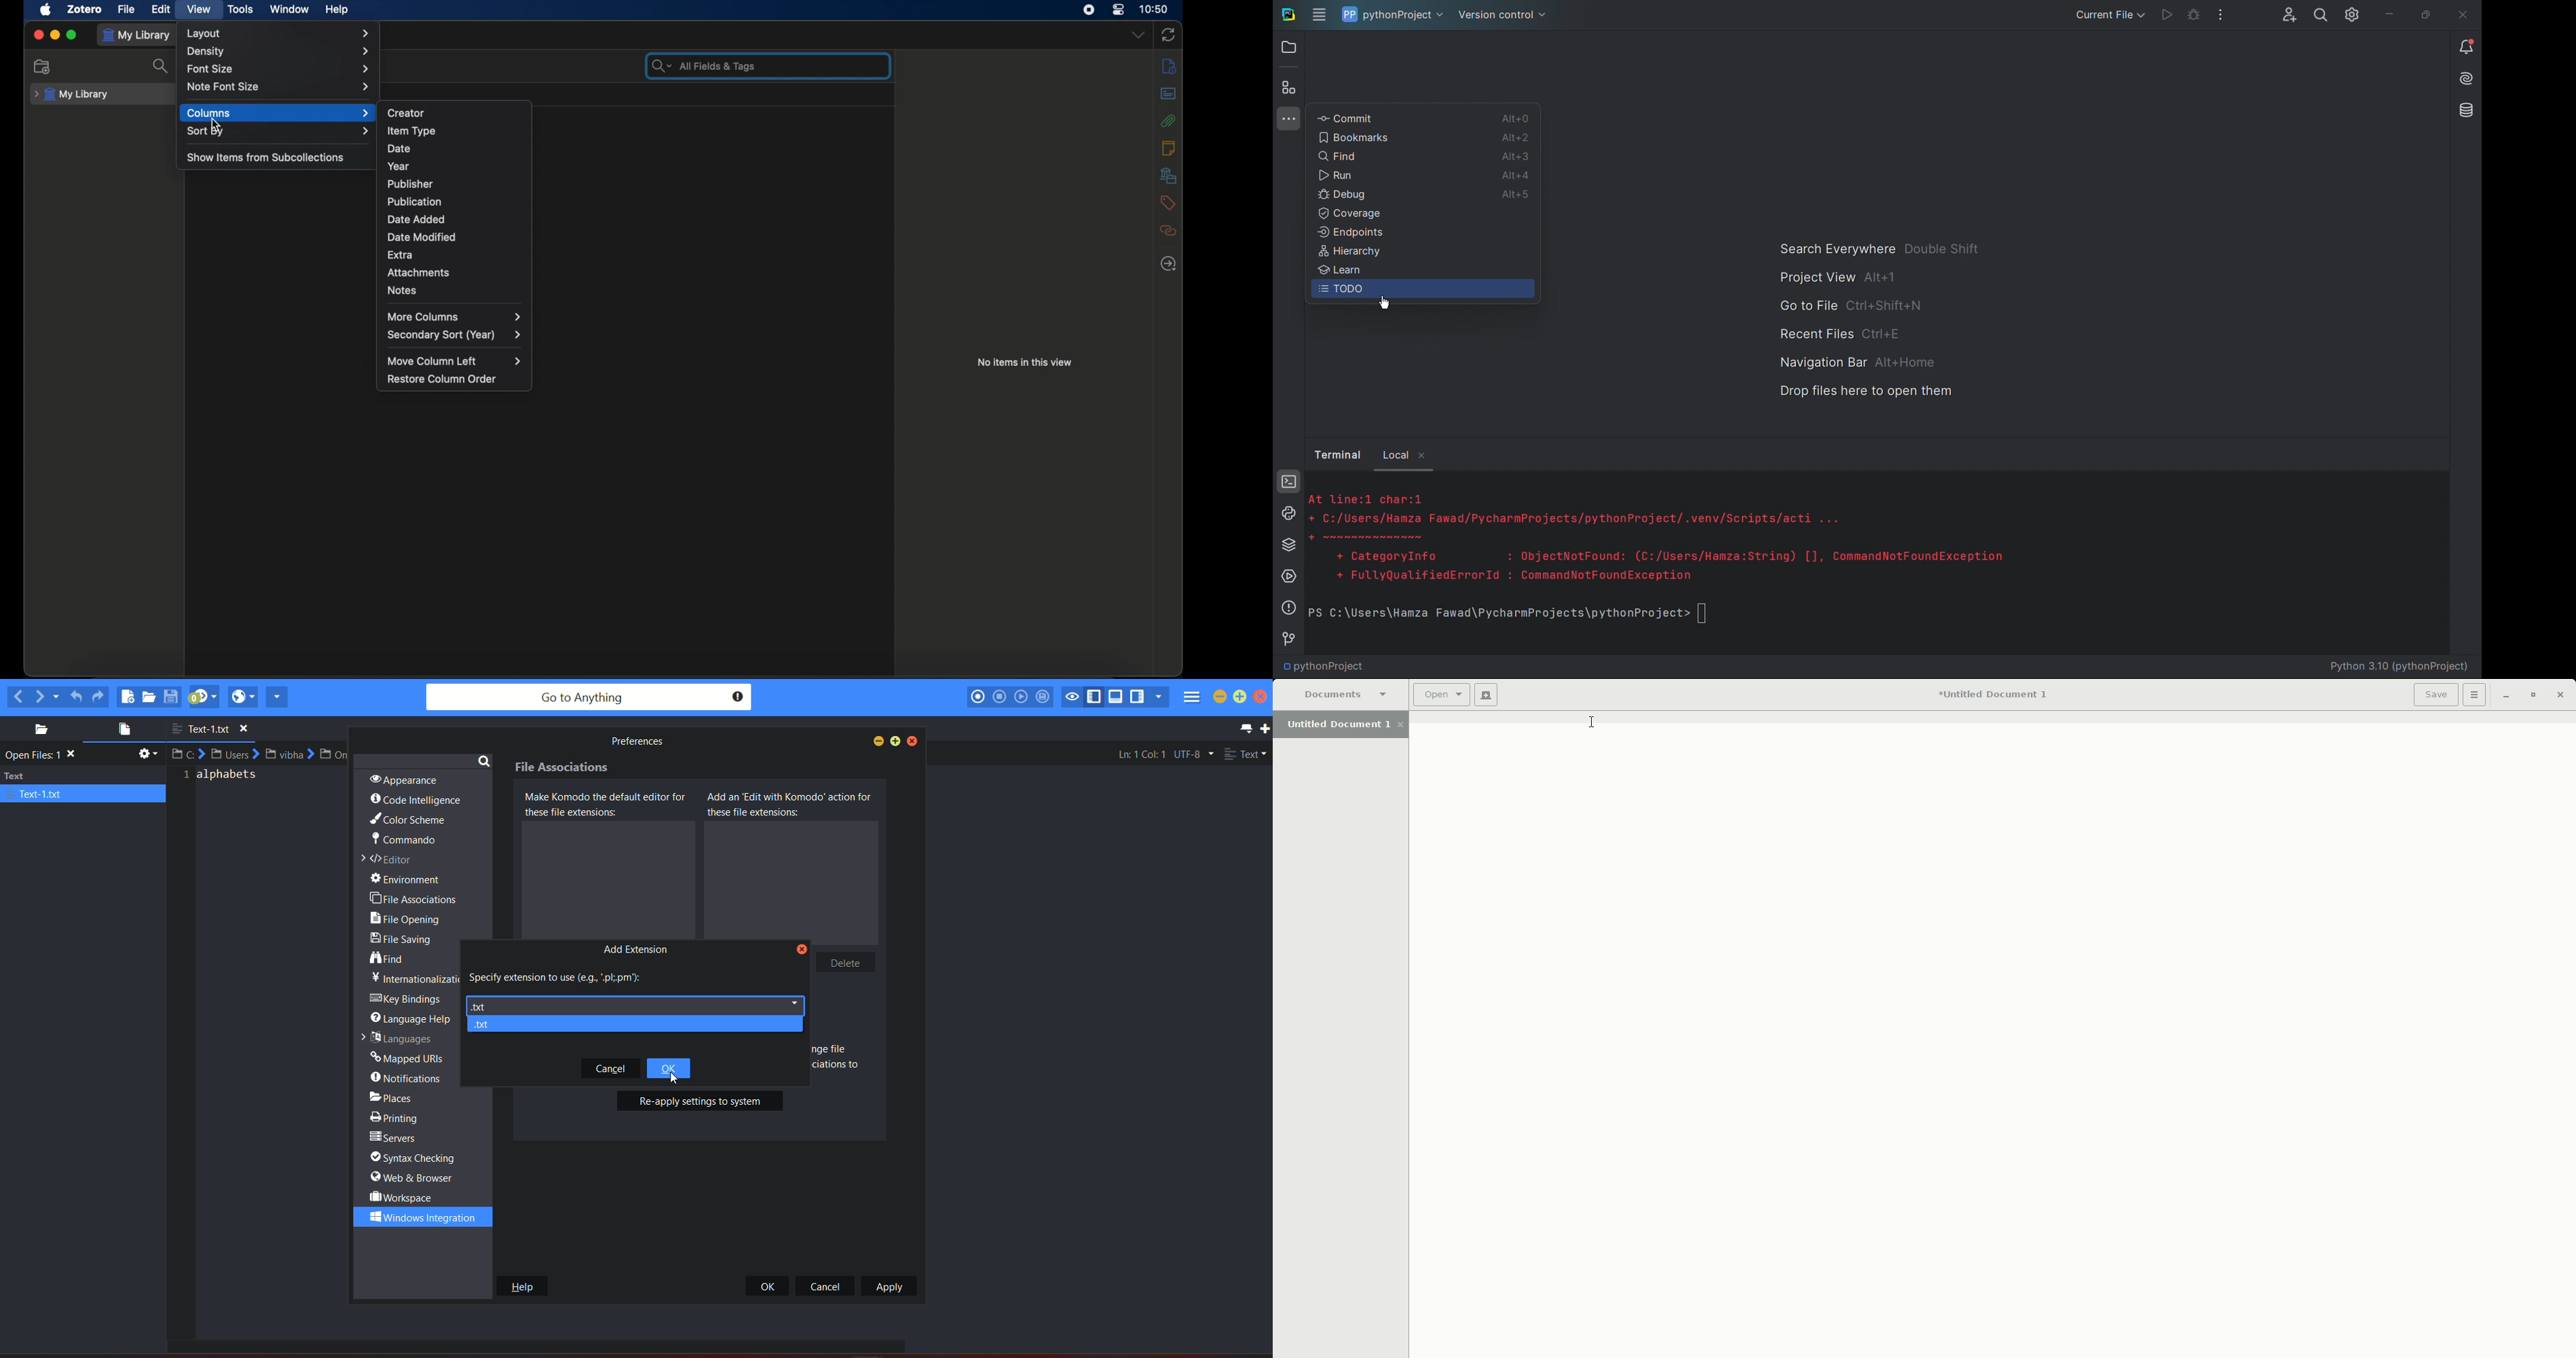 The height and width of the screenshot is (1372, 2576). Describe the element at coordinates (162, 66) in the screenshot. I see `search` at that location.